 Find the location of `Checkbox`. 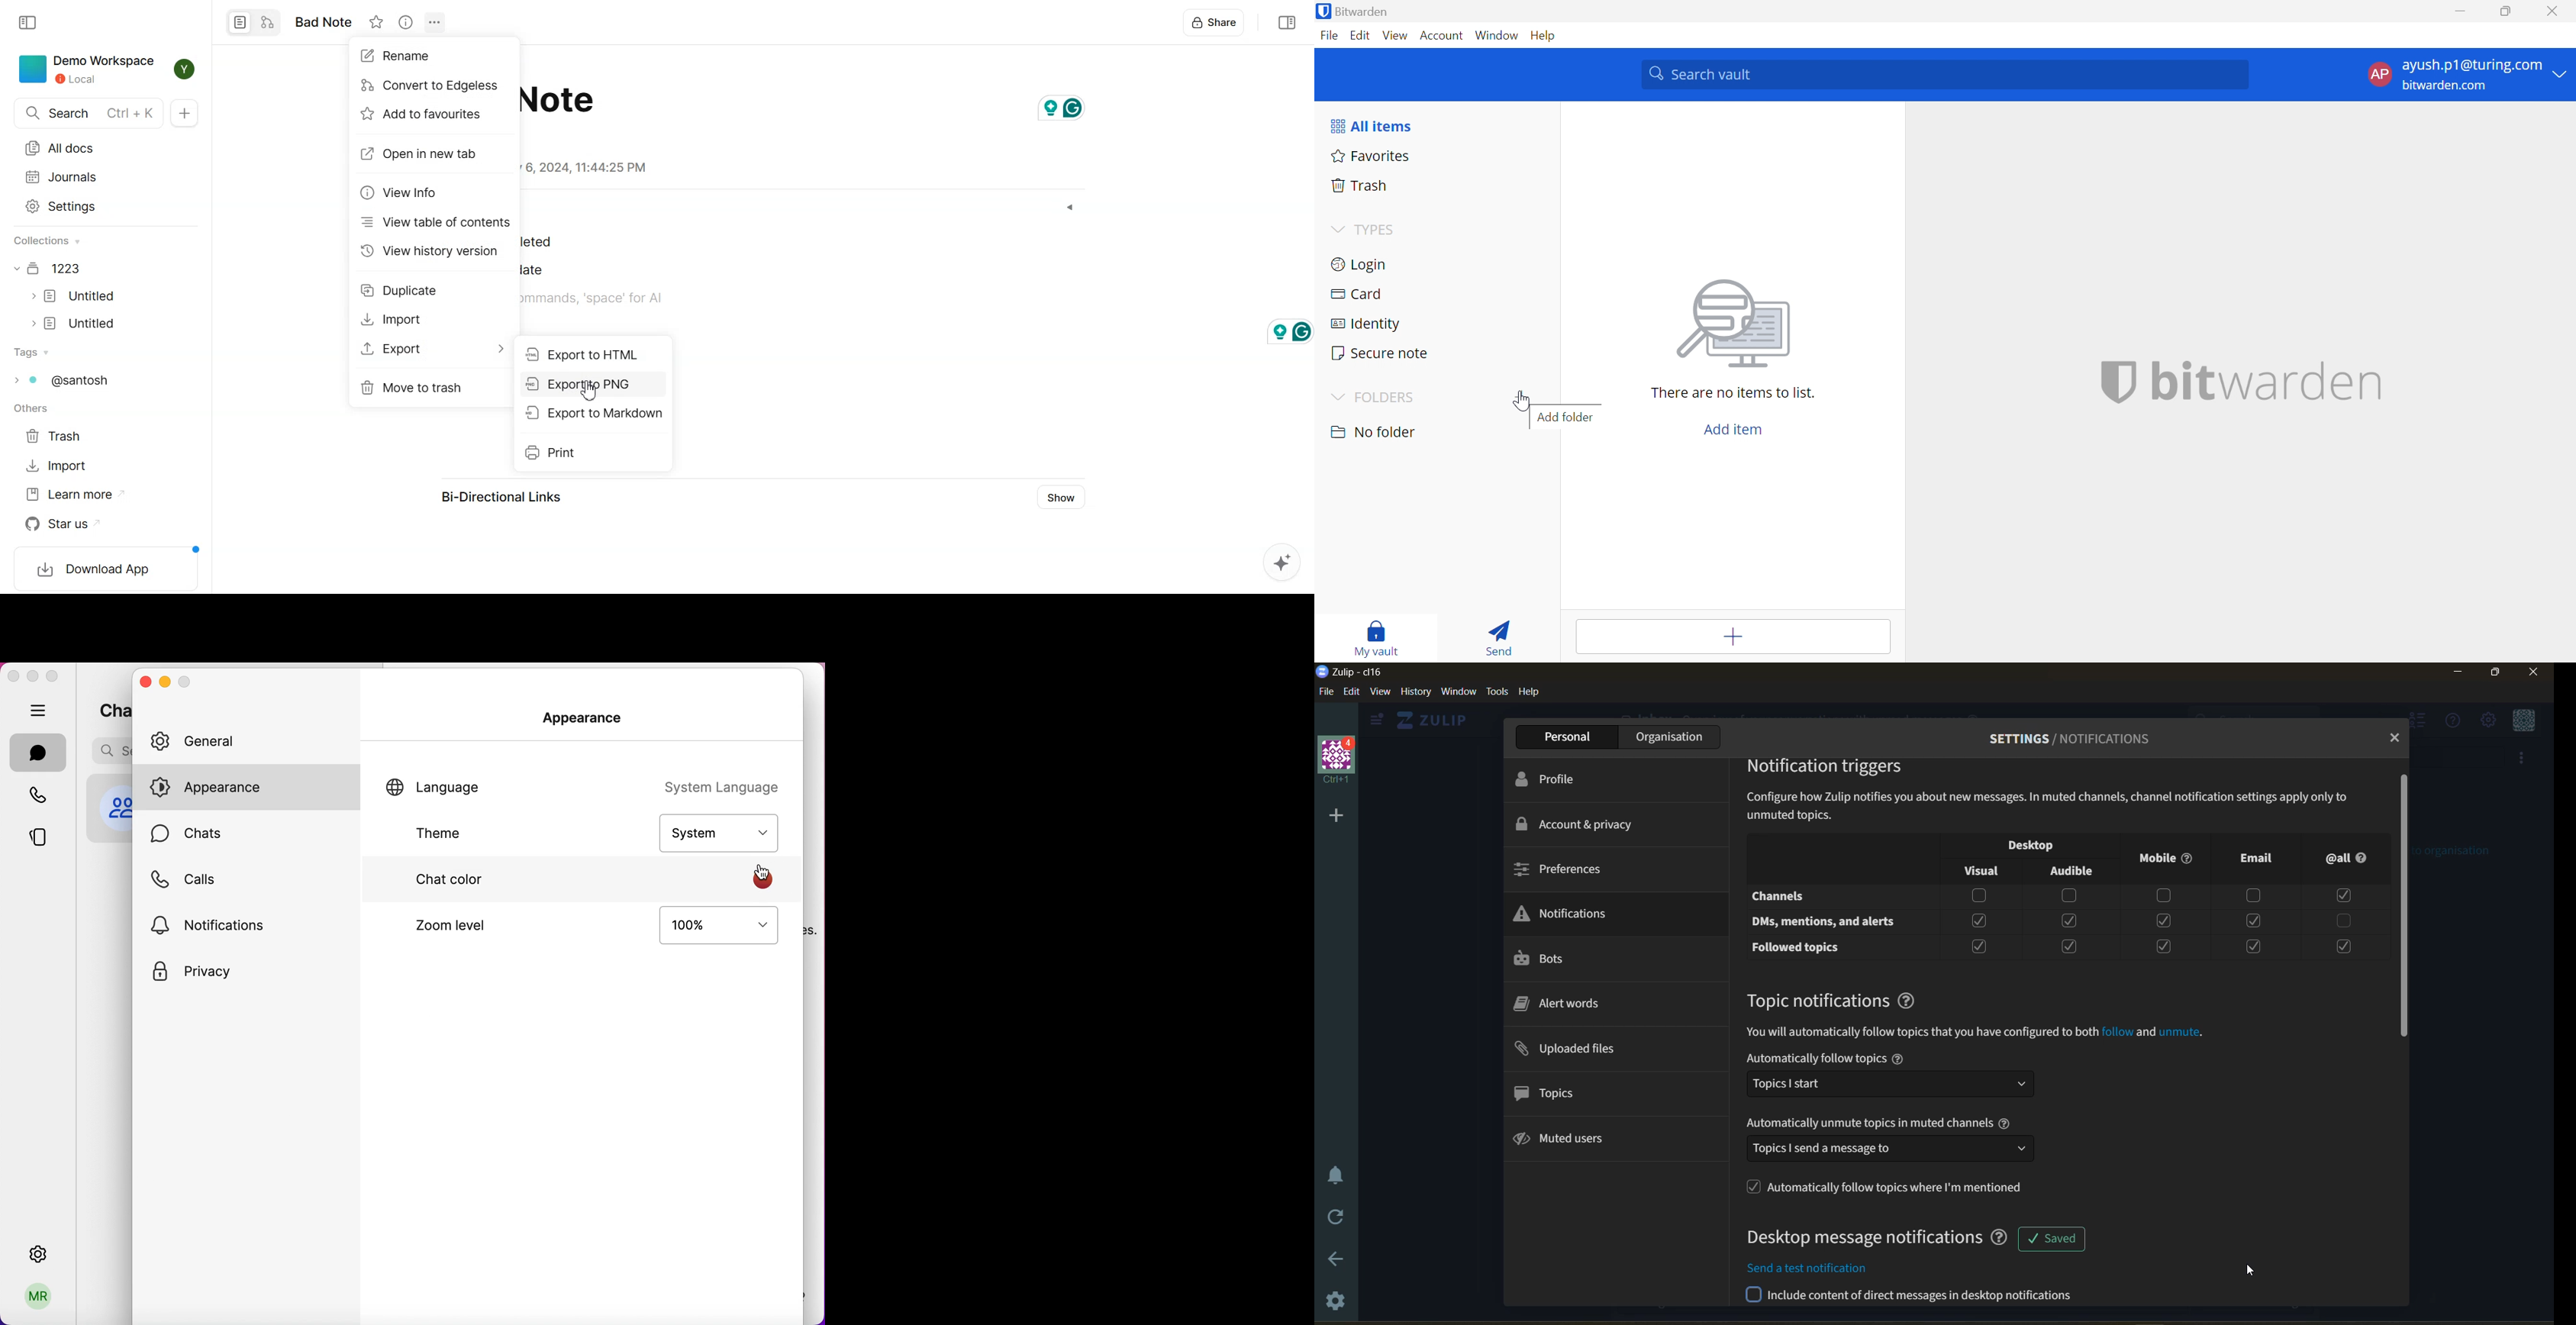

Checkbox is located at coordinates (2255, 897).